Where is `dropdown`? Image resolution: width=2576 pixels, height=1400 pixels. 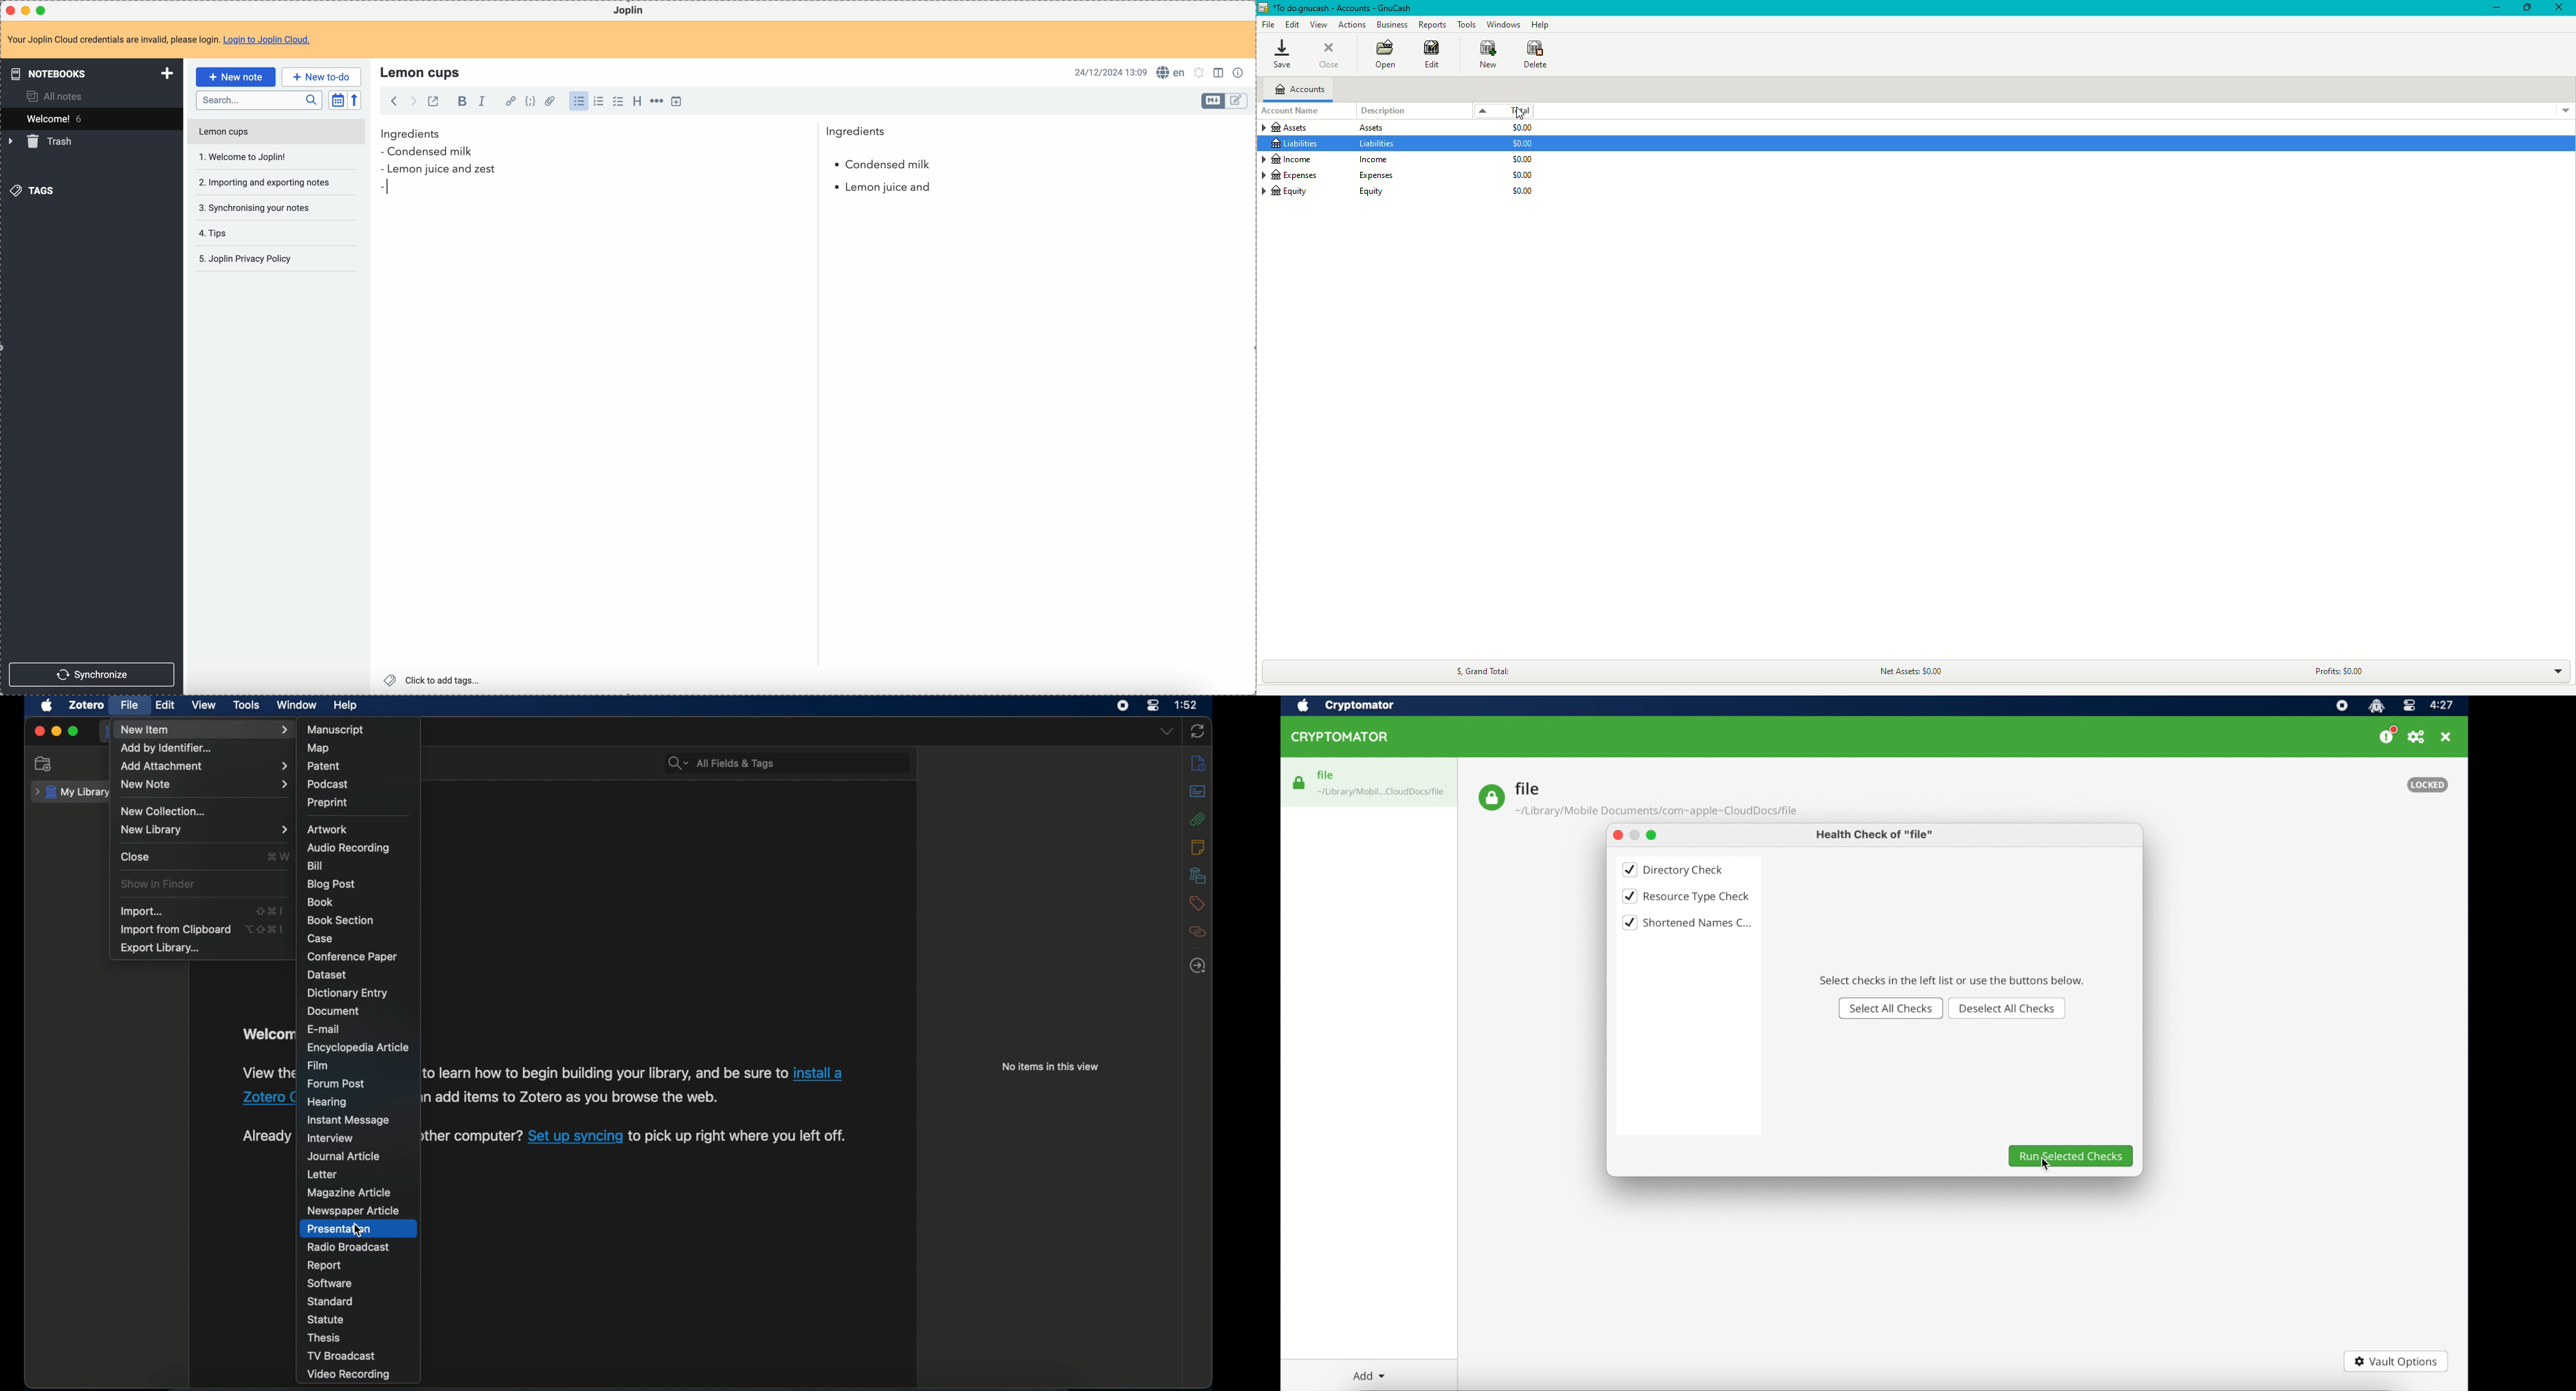 dropdown is located at coordinates (1167, 732).